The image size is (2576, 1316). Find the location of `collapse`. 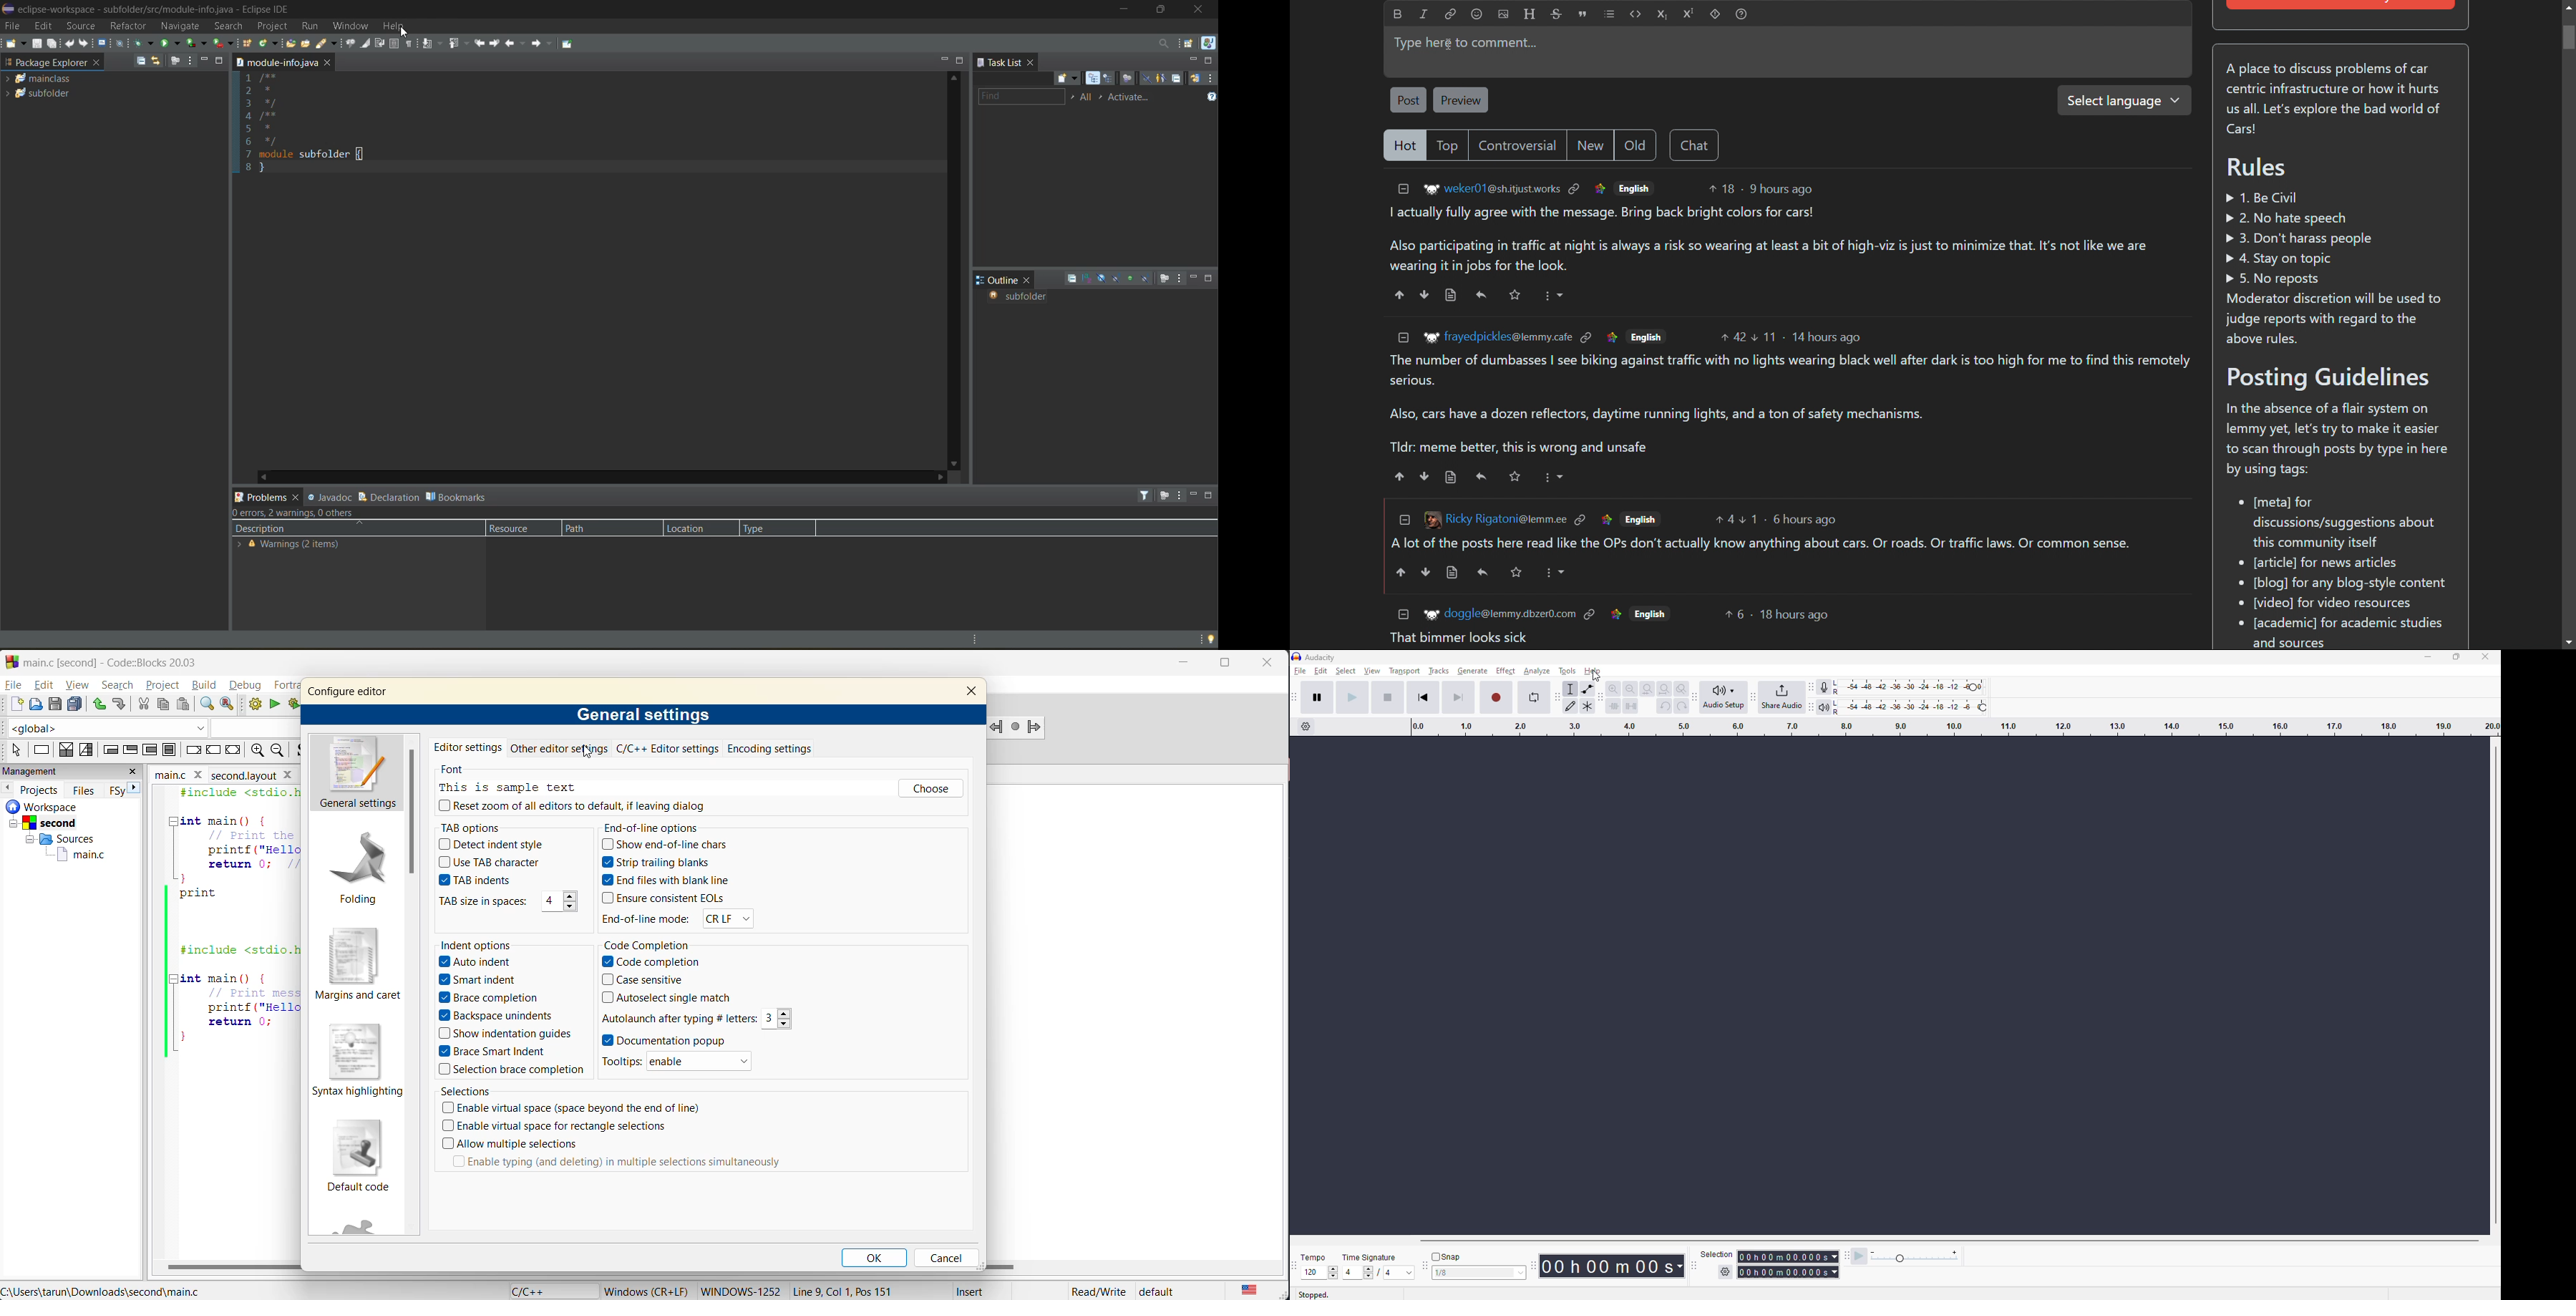

collapse is located at coordinates (1404, 338).